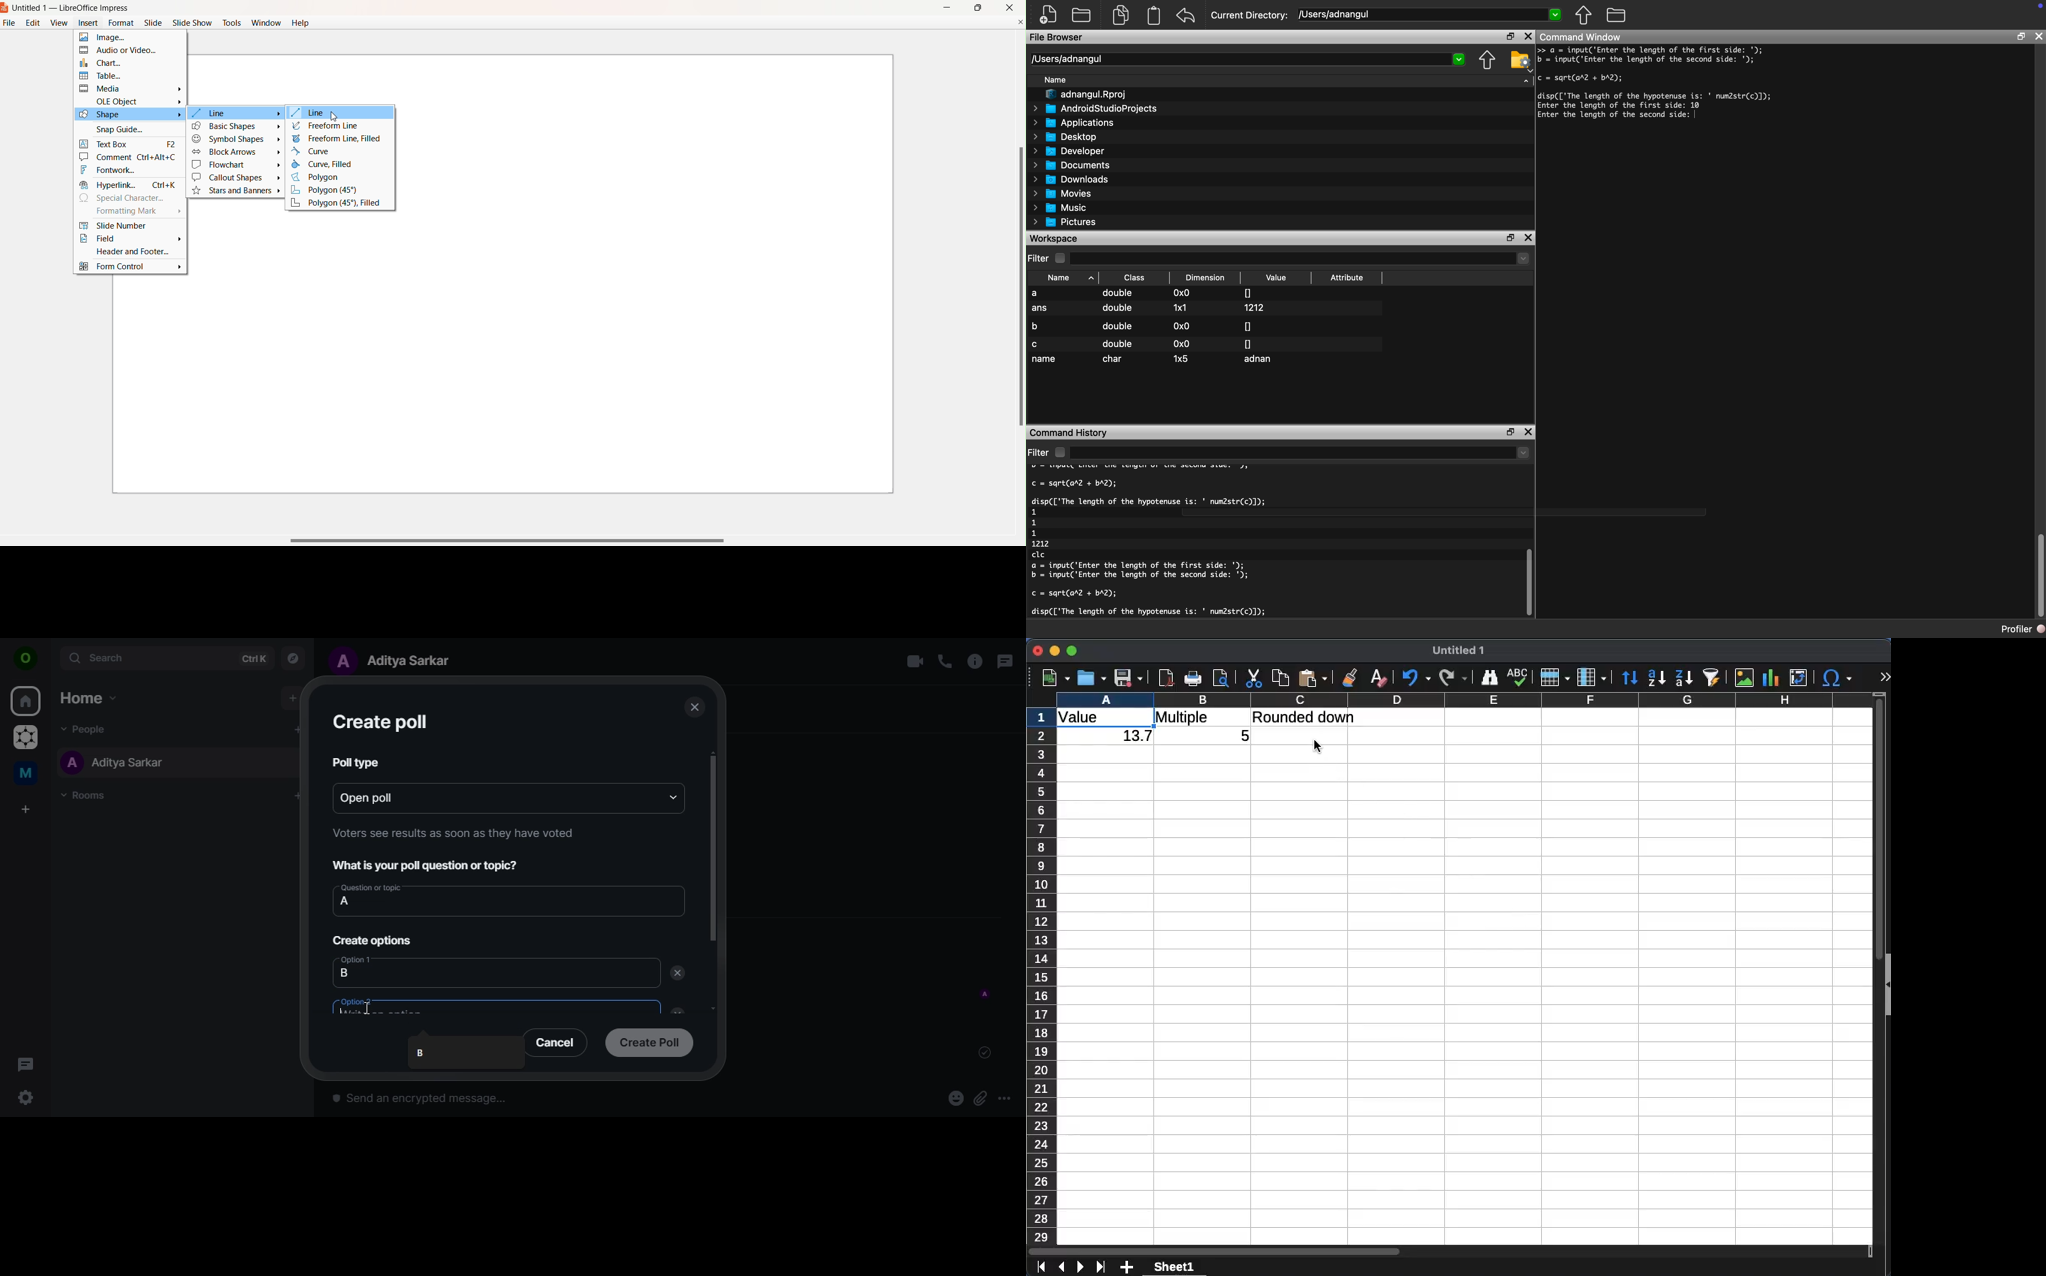 The width and height of the screenshot is (2072, 1288). I want to click on Attribute, so click(1347, 280).